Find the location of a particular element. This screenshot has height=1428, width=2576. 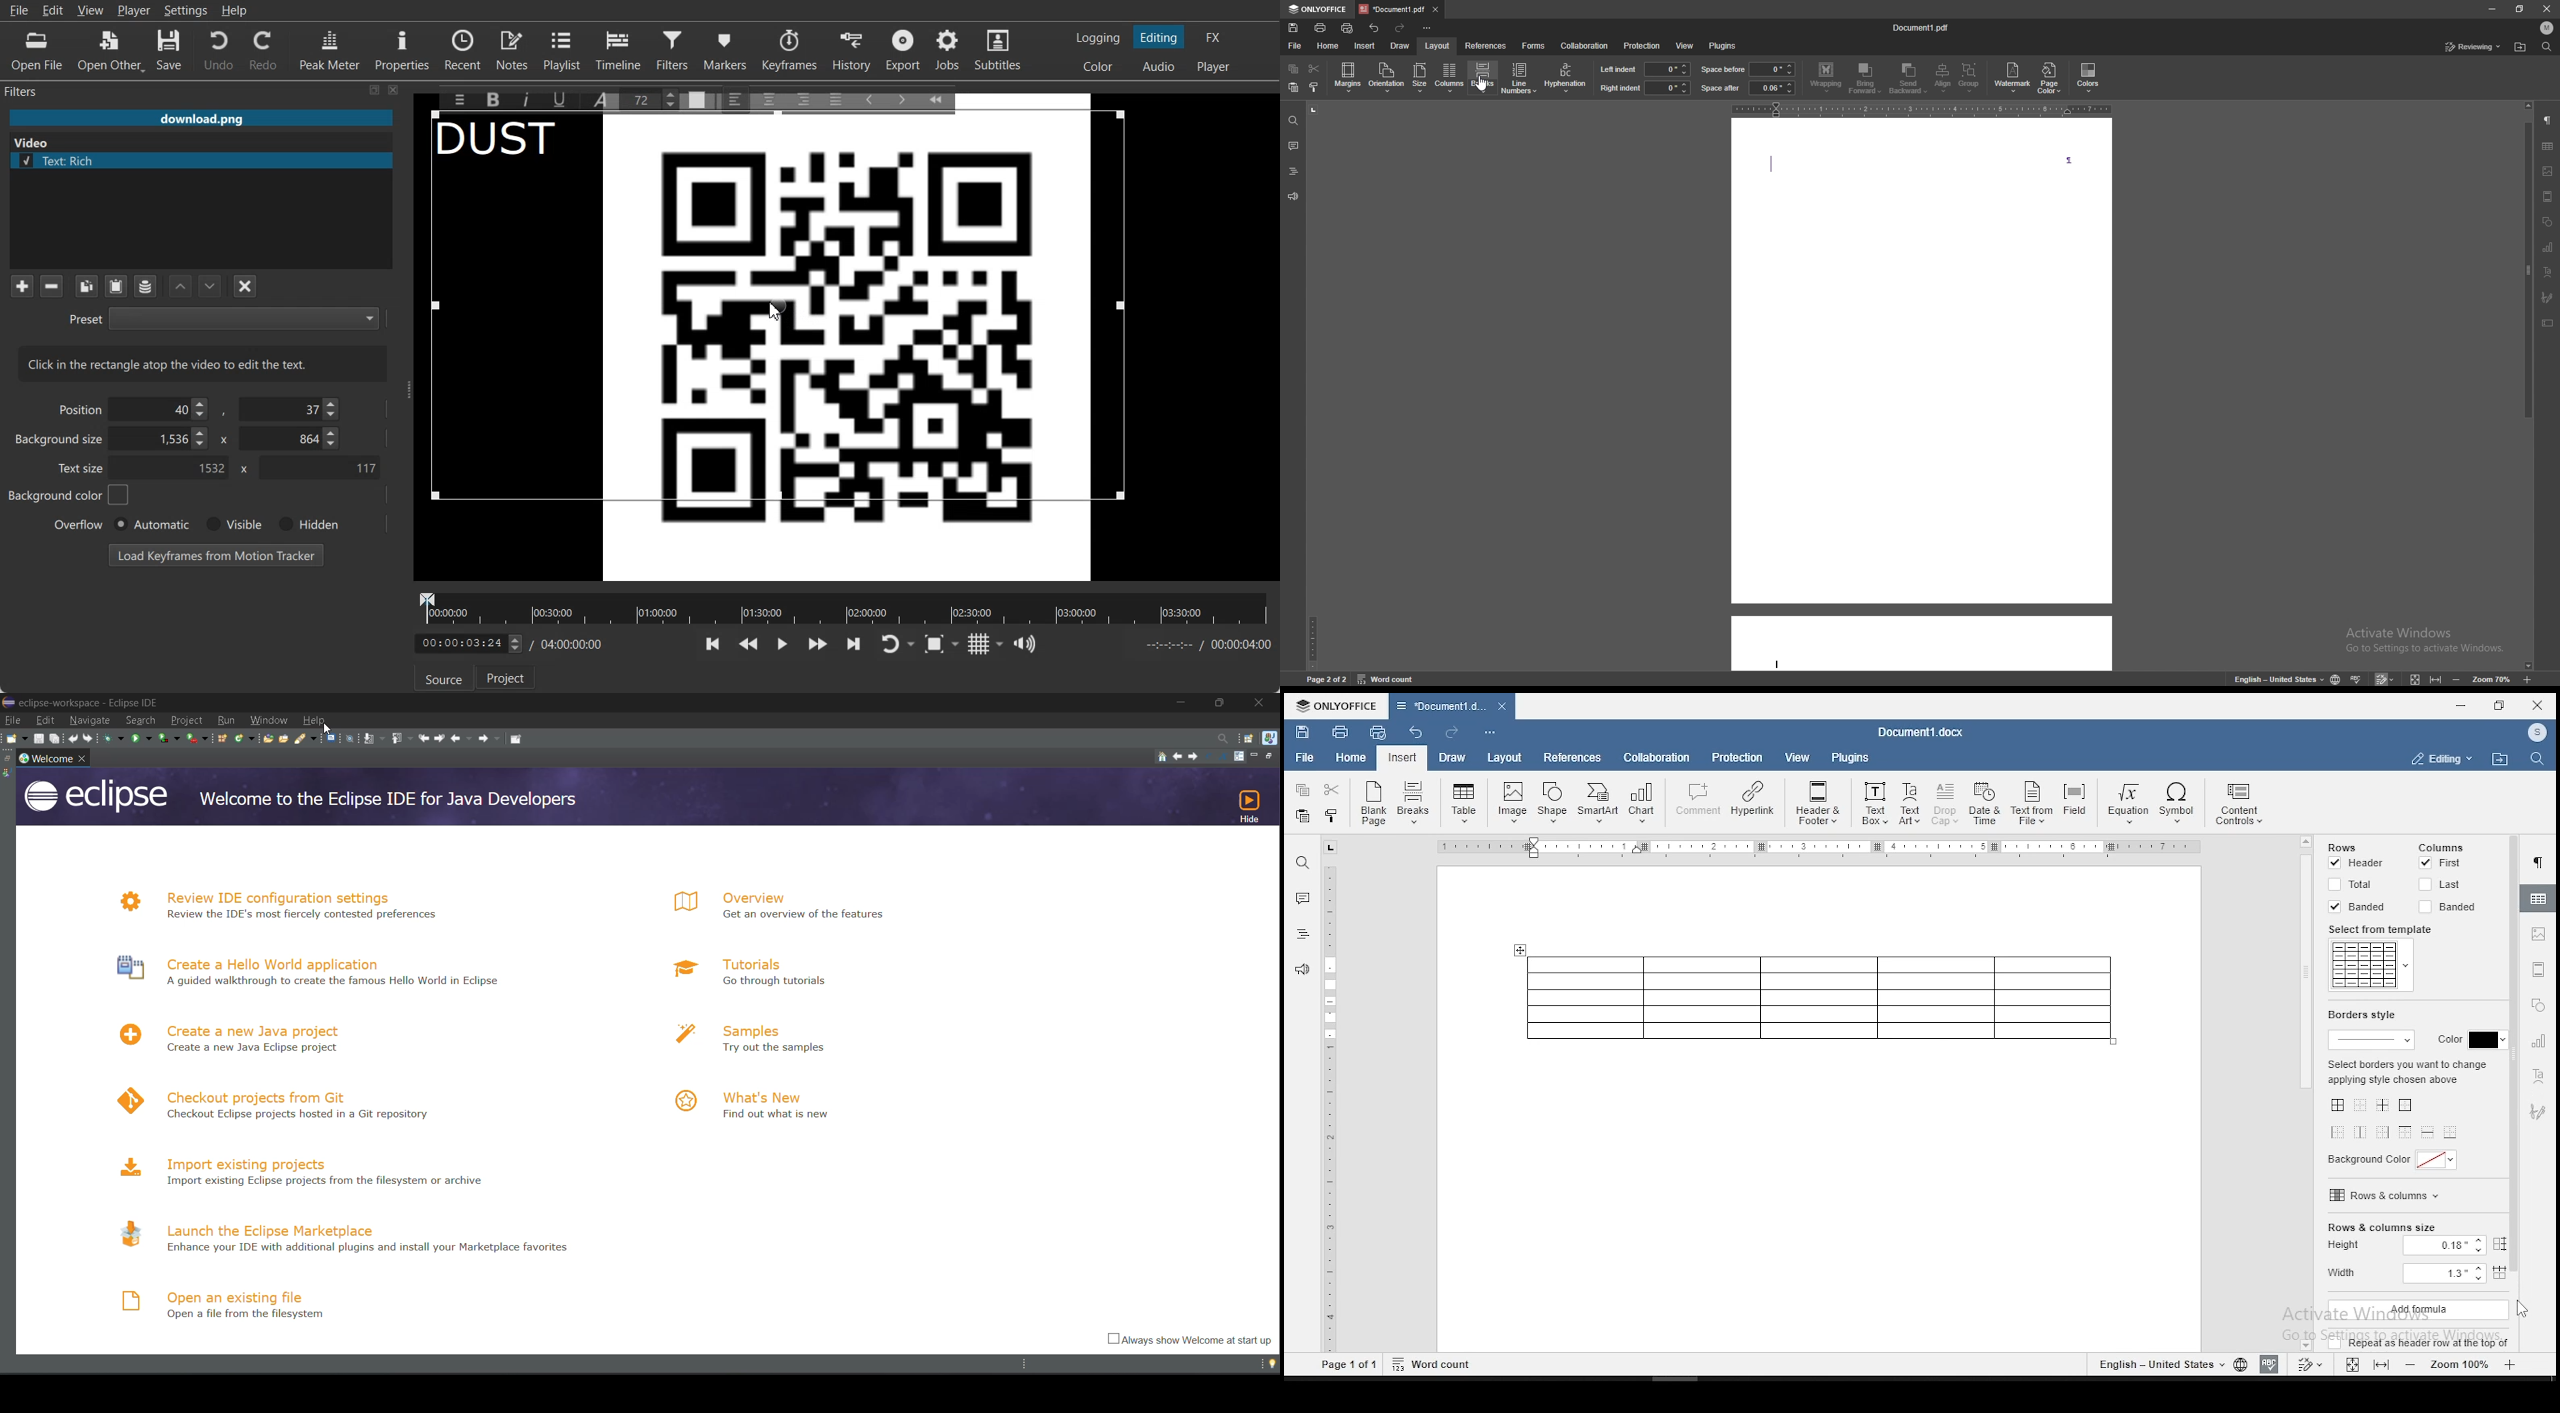

Paste Filters is located at coordinates (116, 287).